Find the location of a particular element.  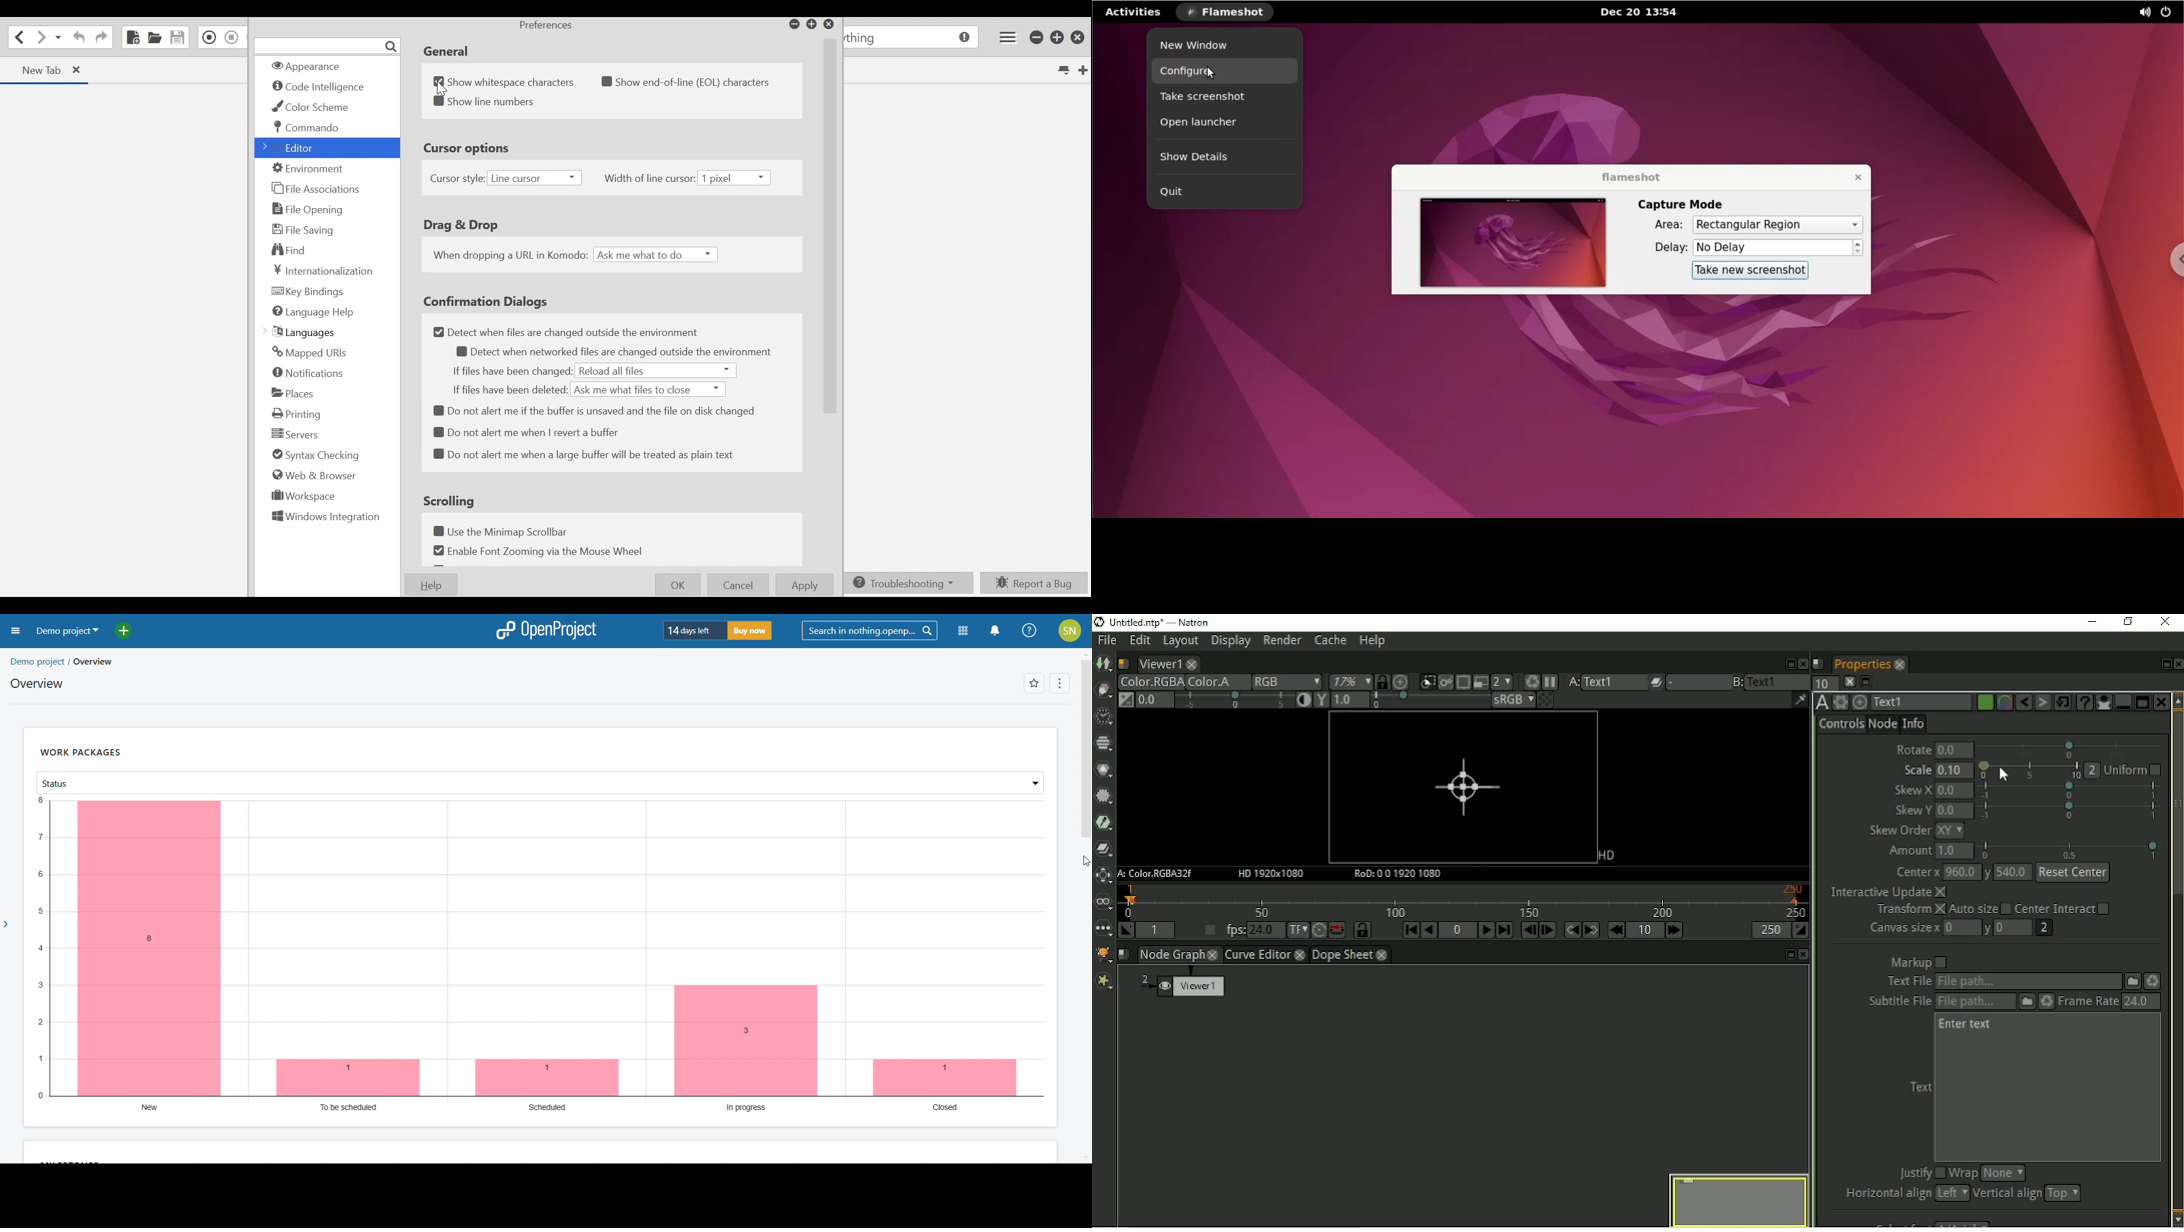

Help is located at coordinates (429, 585).